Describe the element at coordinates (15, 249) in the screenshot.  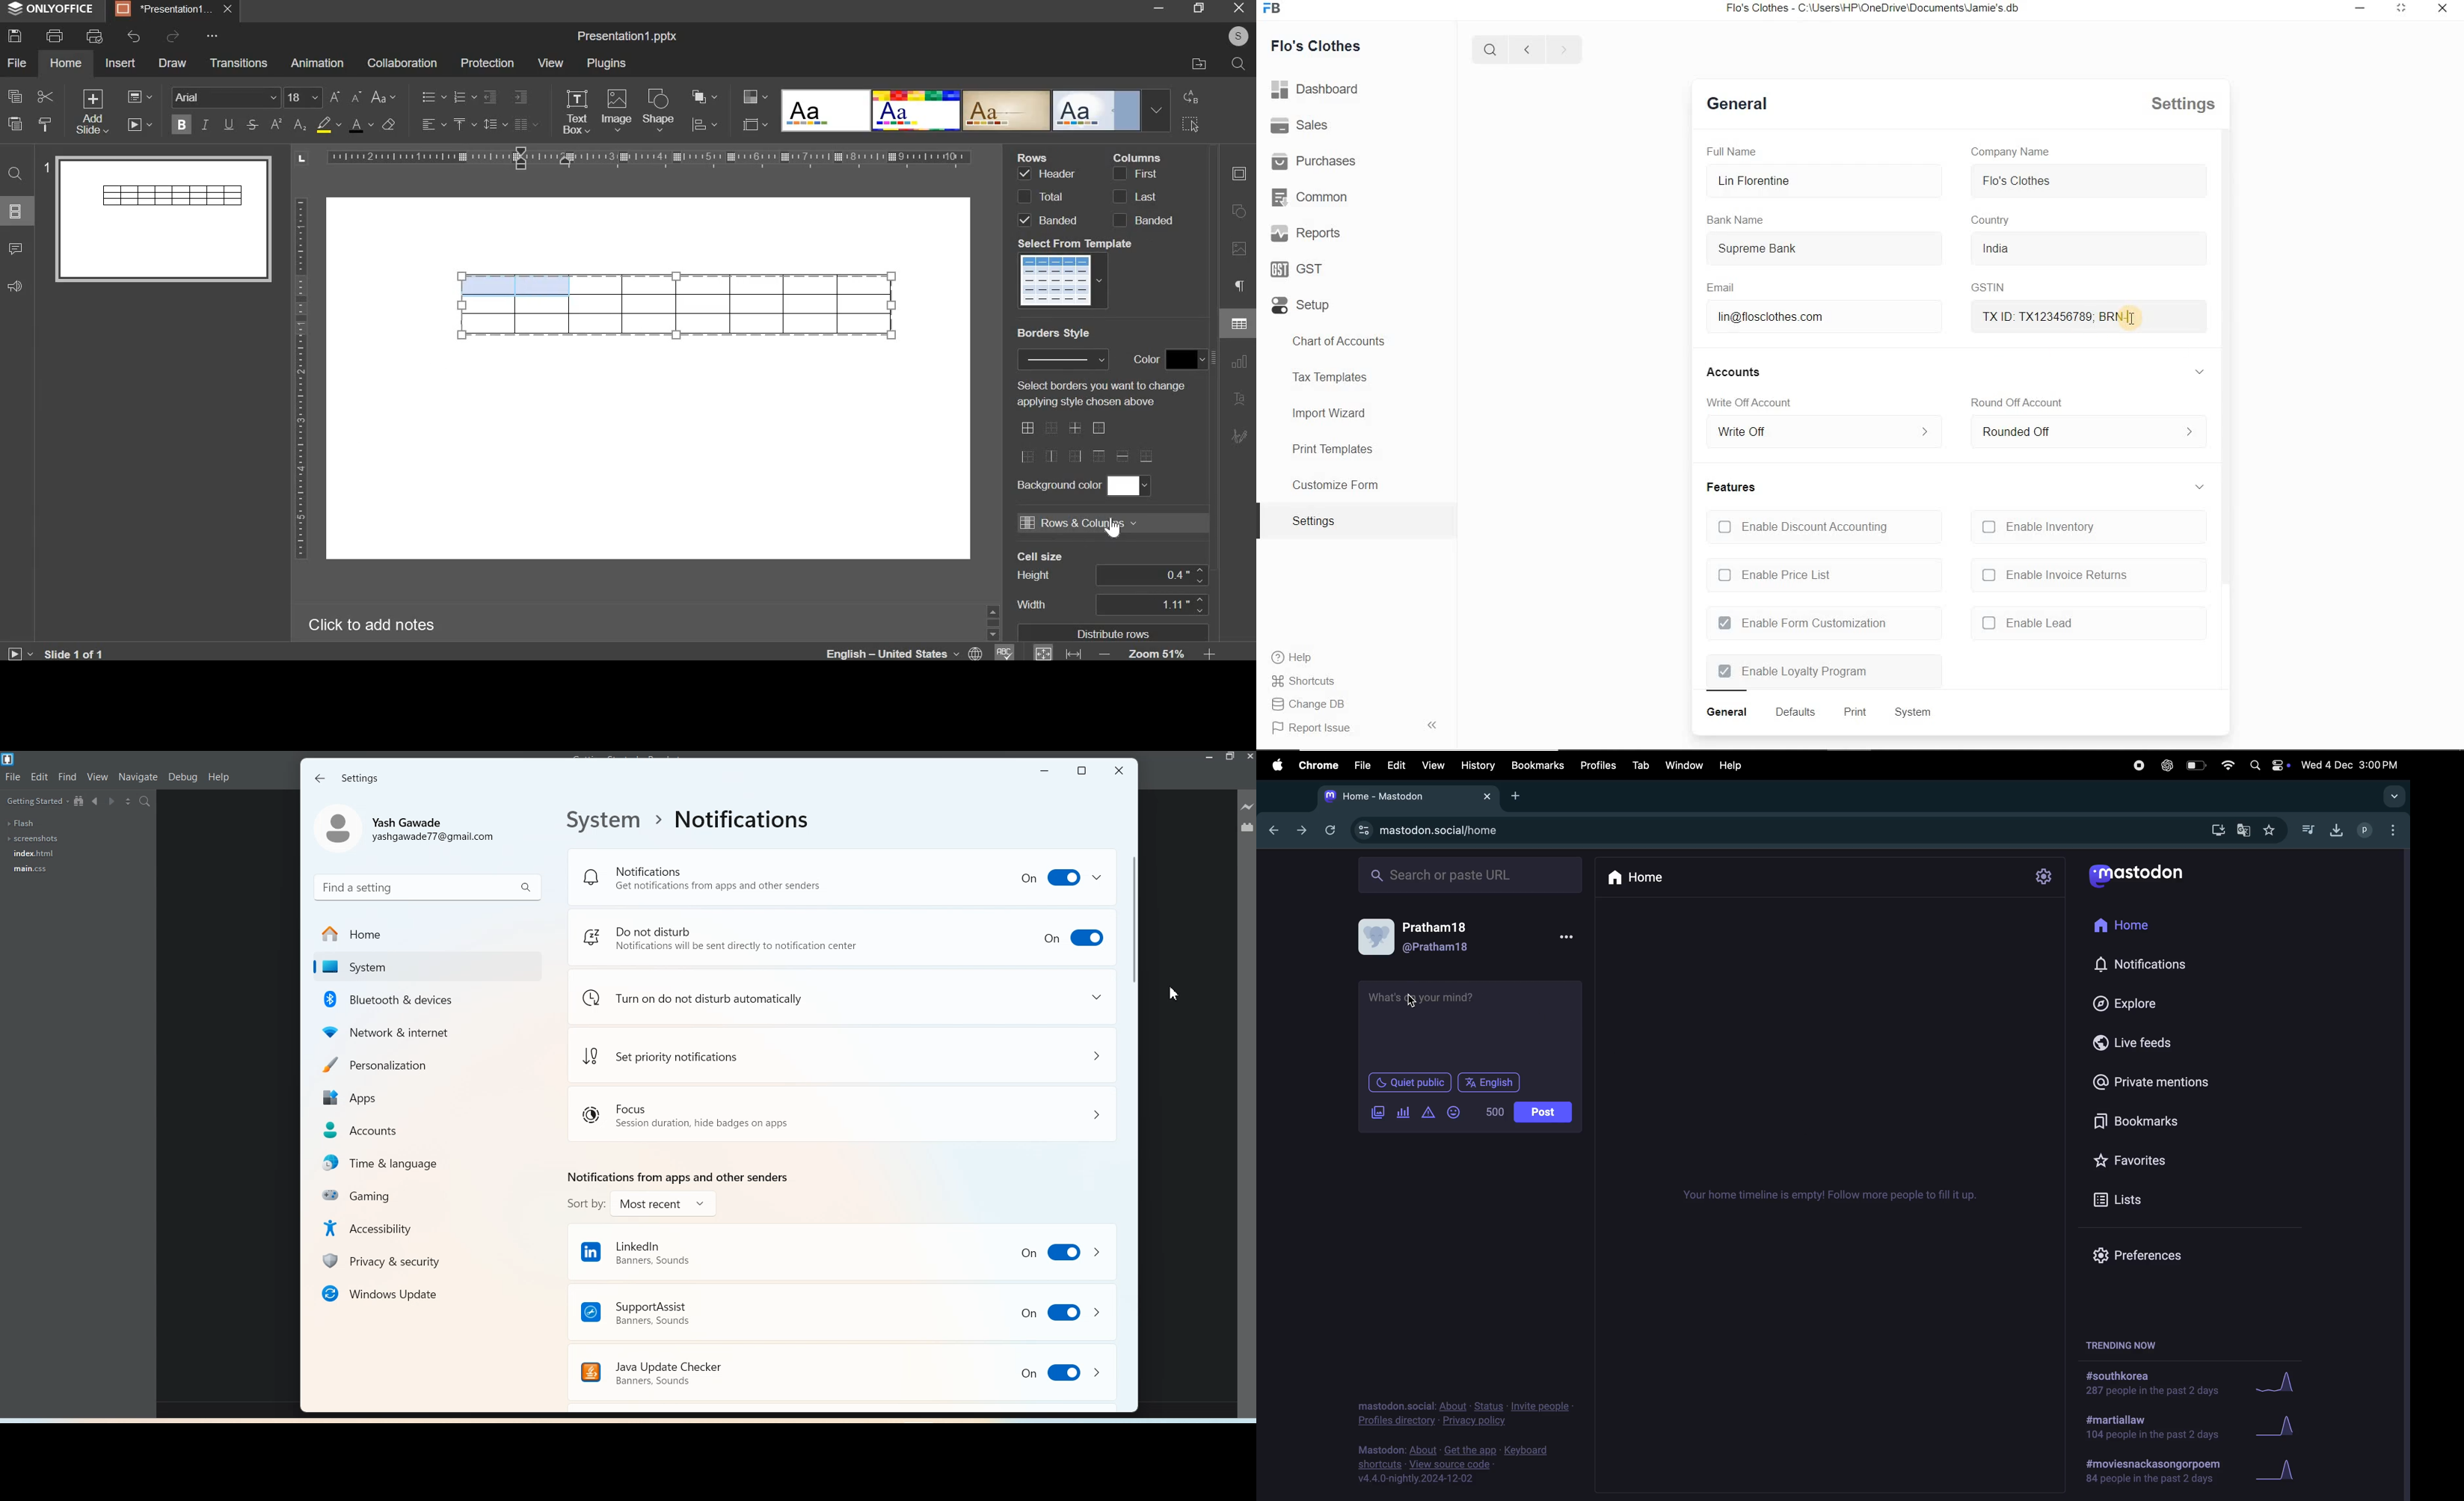
I see `comments` at that location.